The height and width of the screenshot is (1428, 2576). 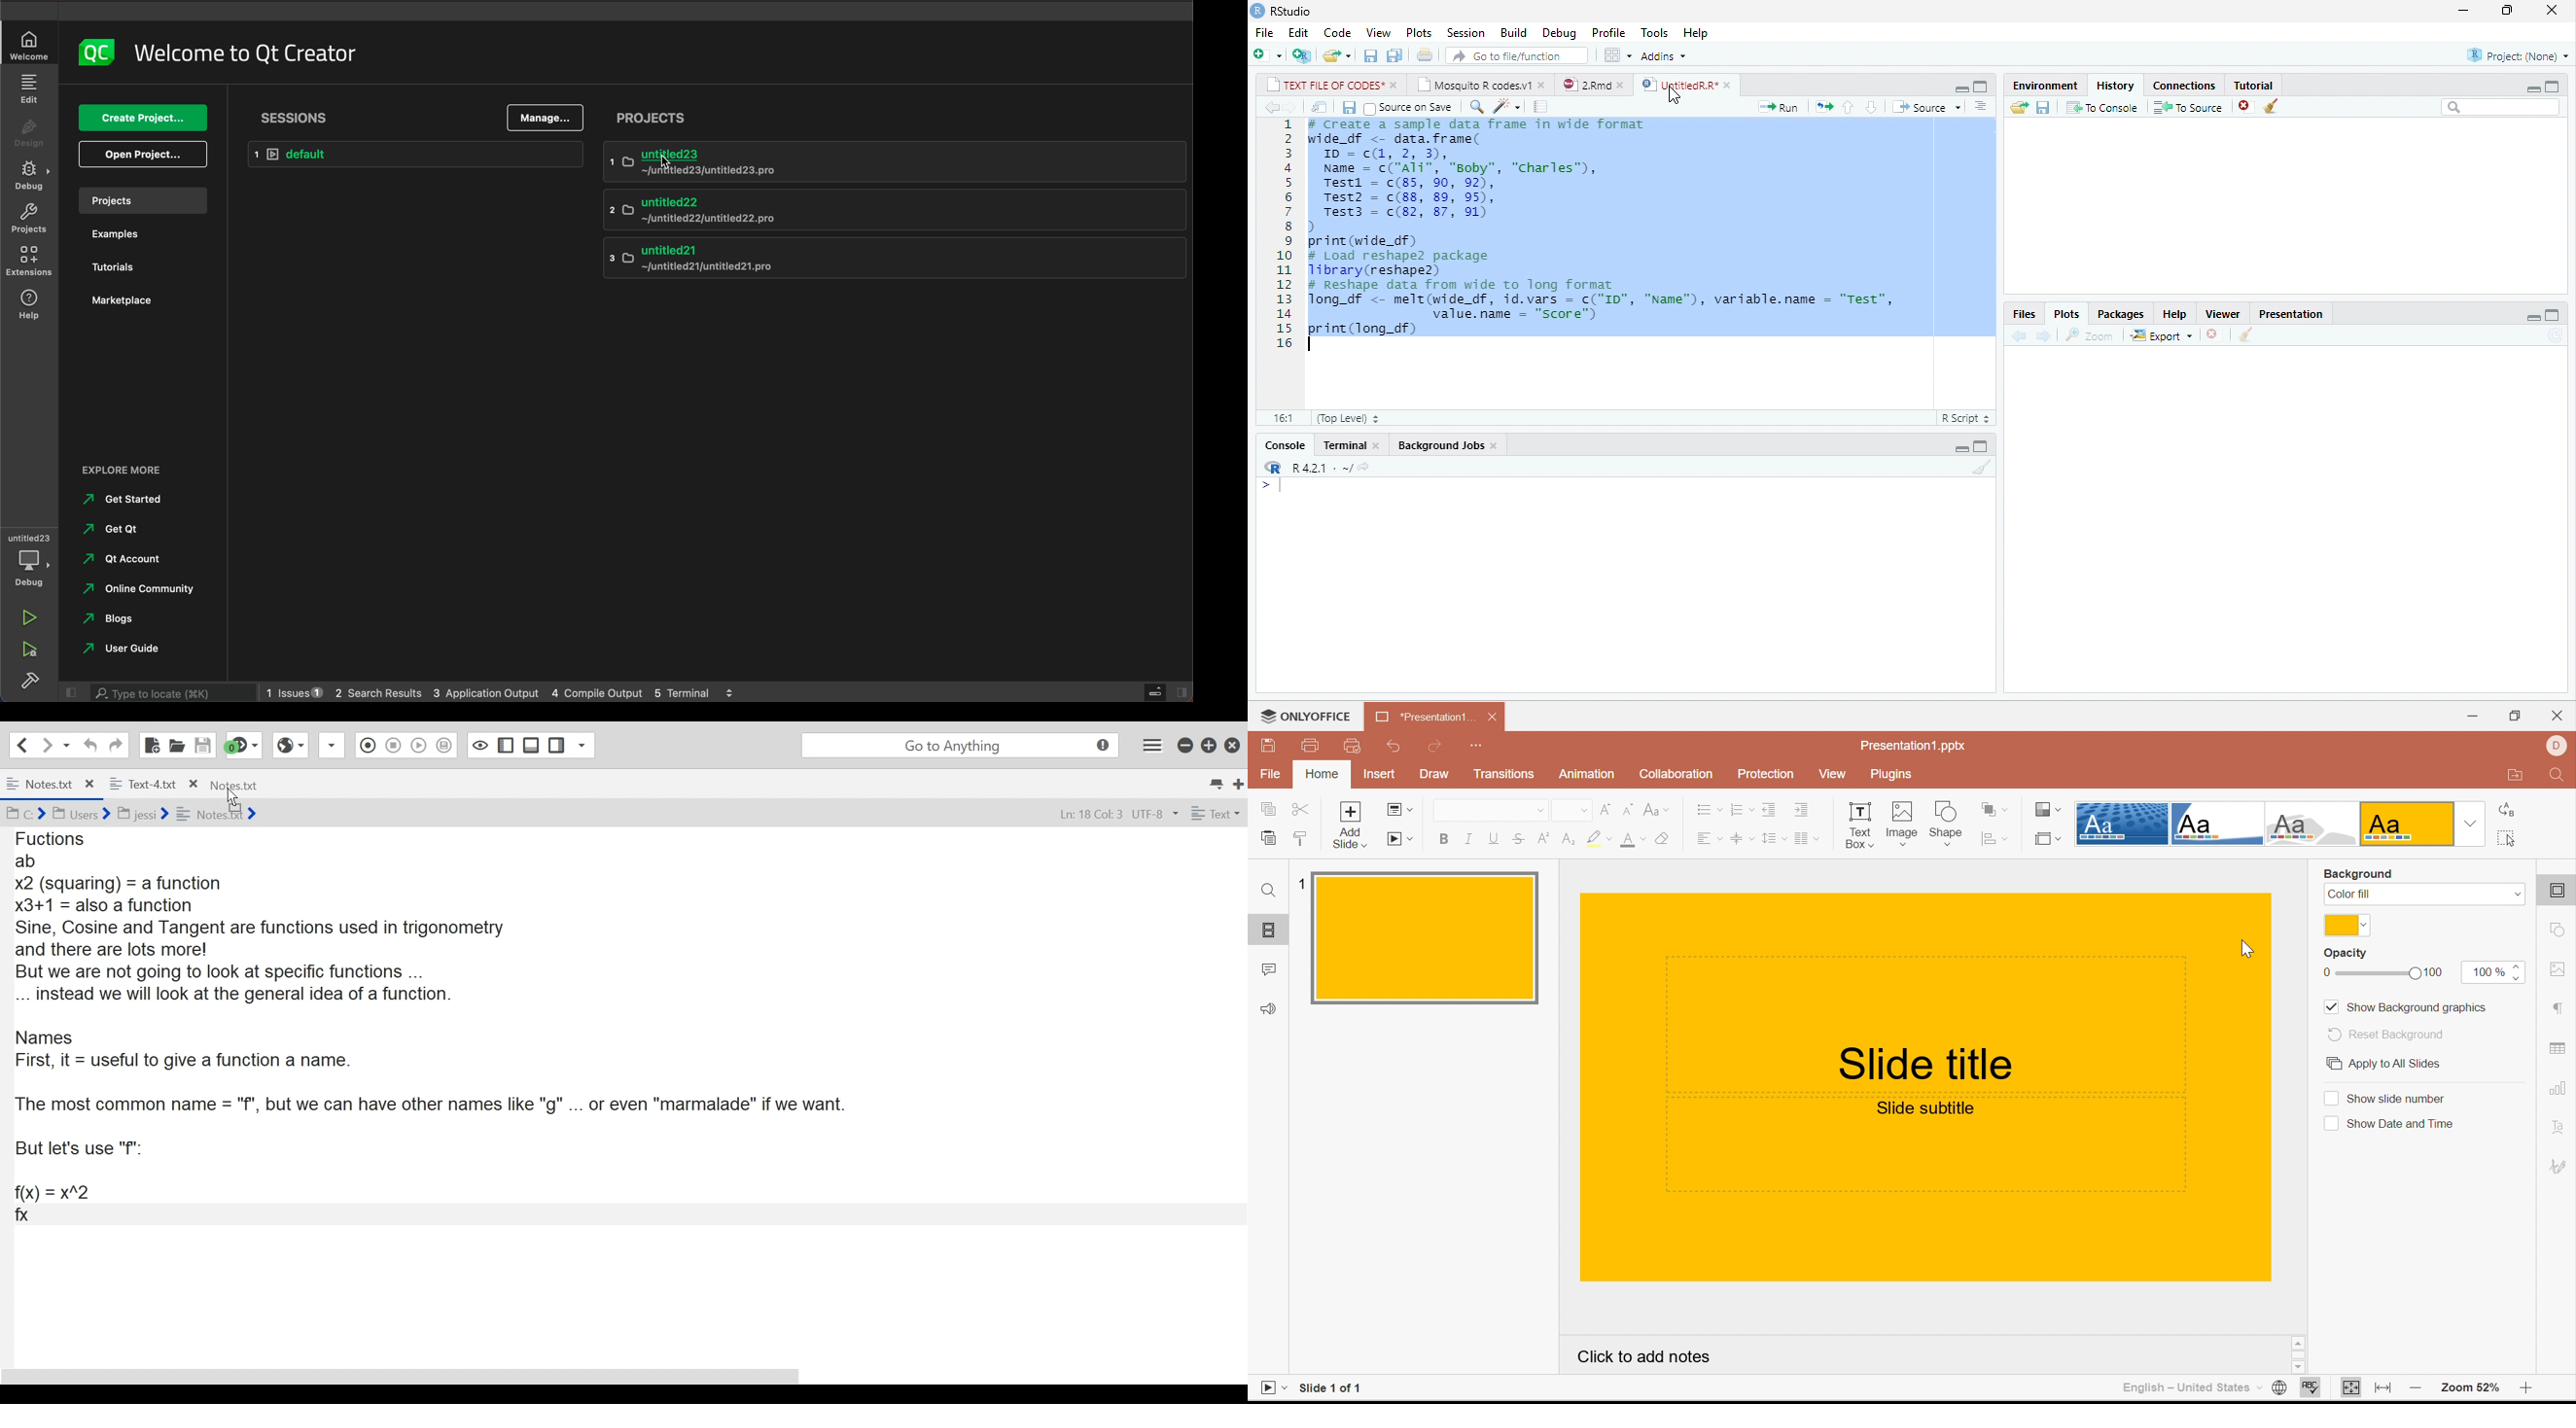 What do you see at coordinates (1439, 444) in the screenshot?
I see `Background Jobs` at bounding box center [1439, 444].